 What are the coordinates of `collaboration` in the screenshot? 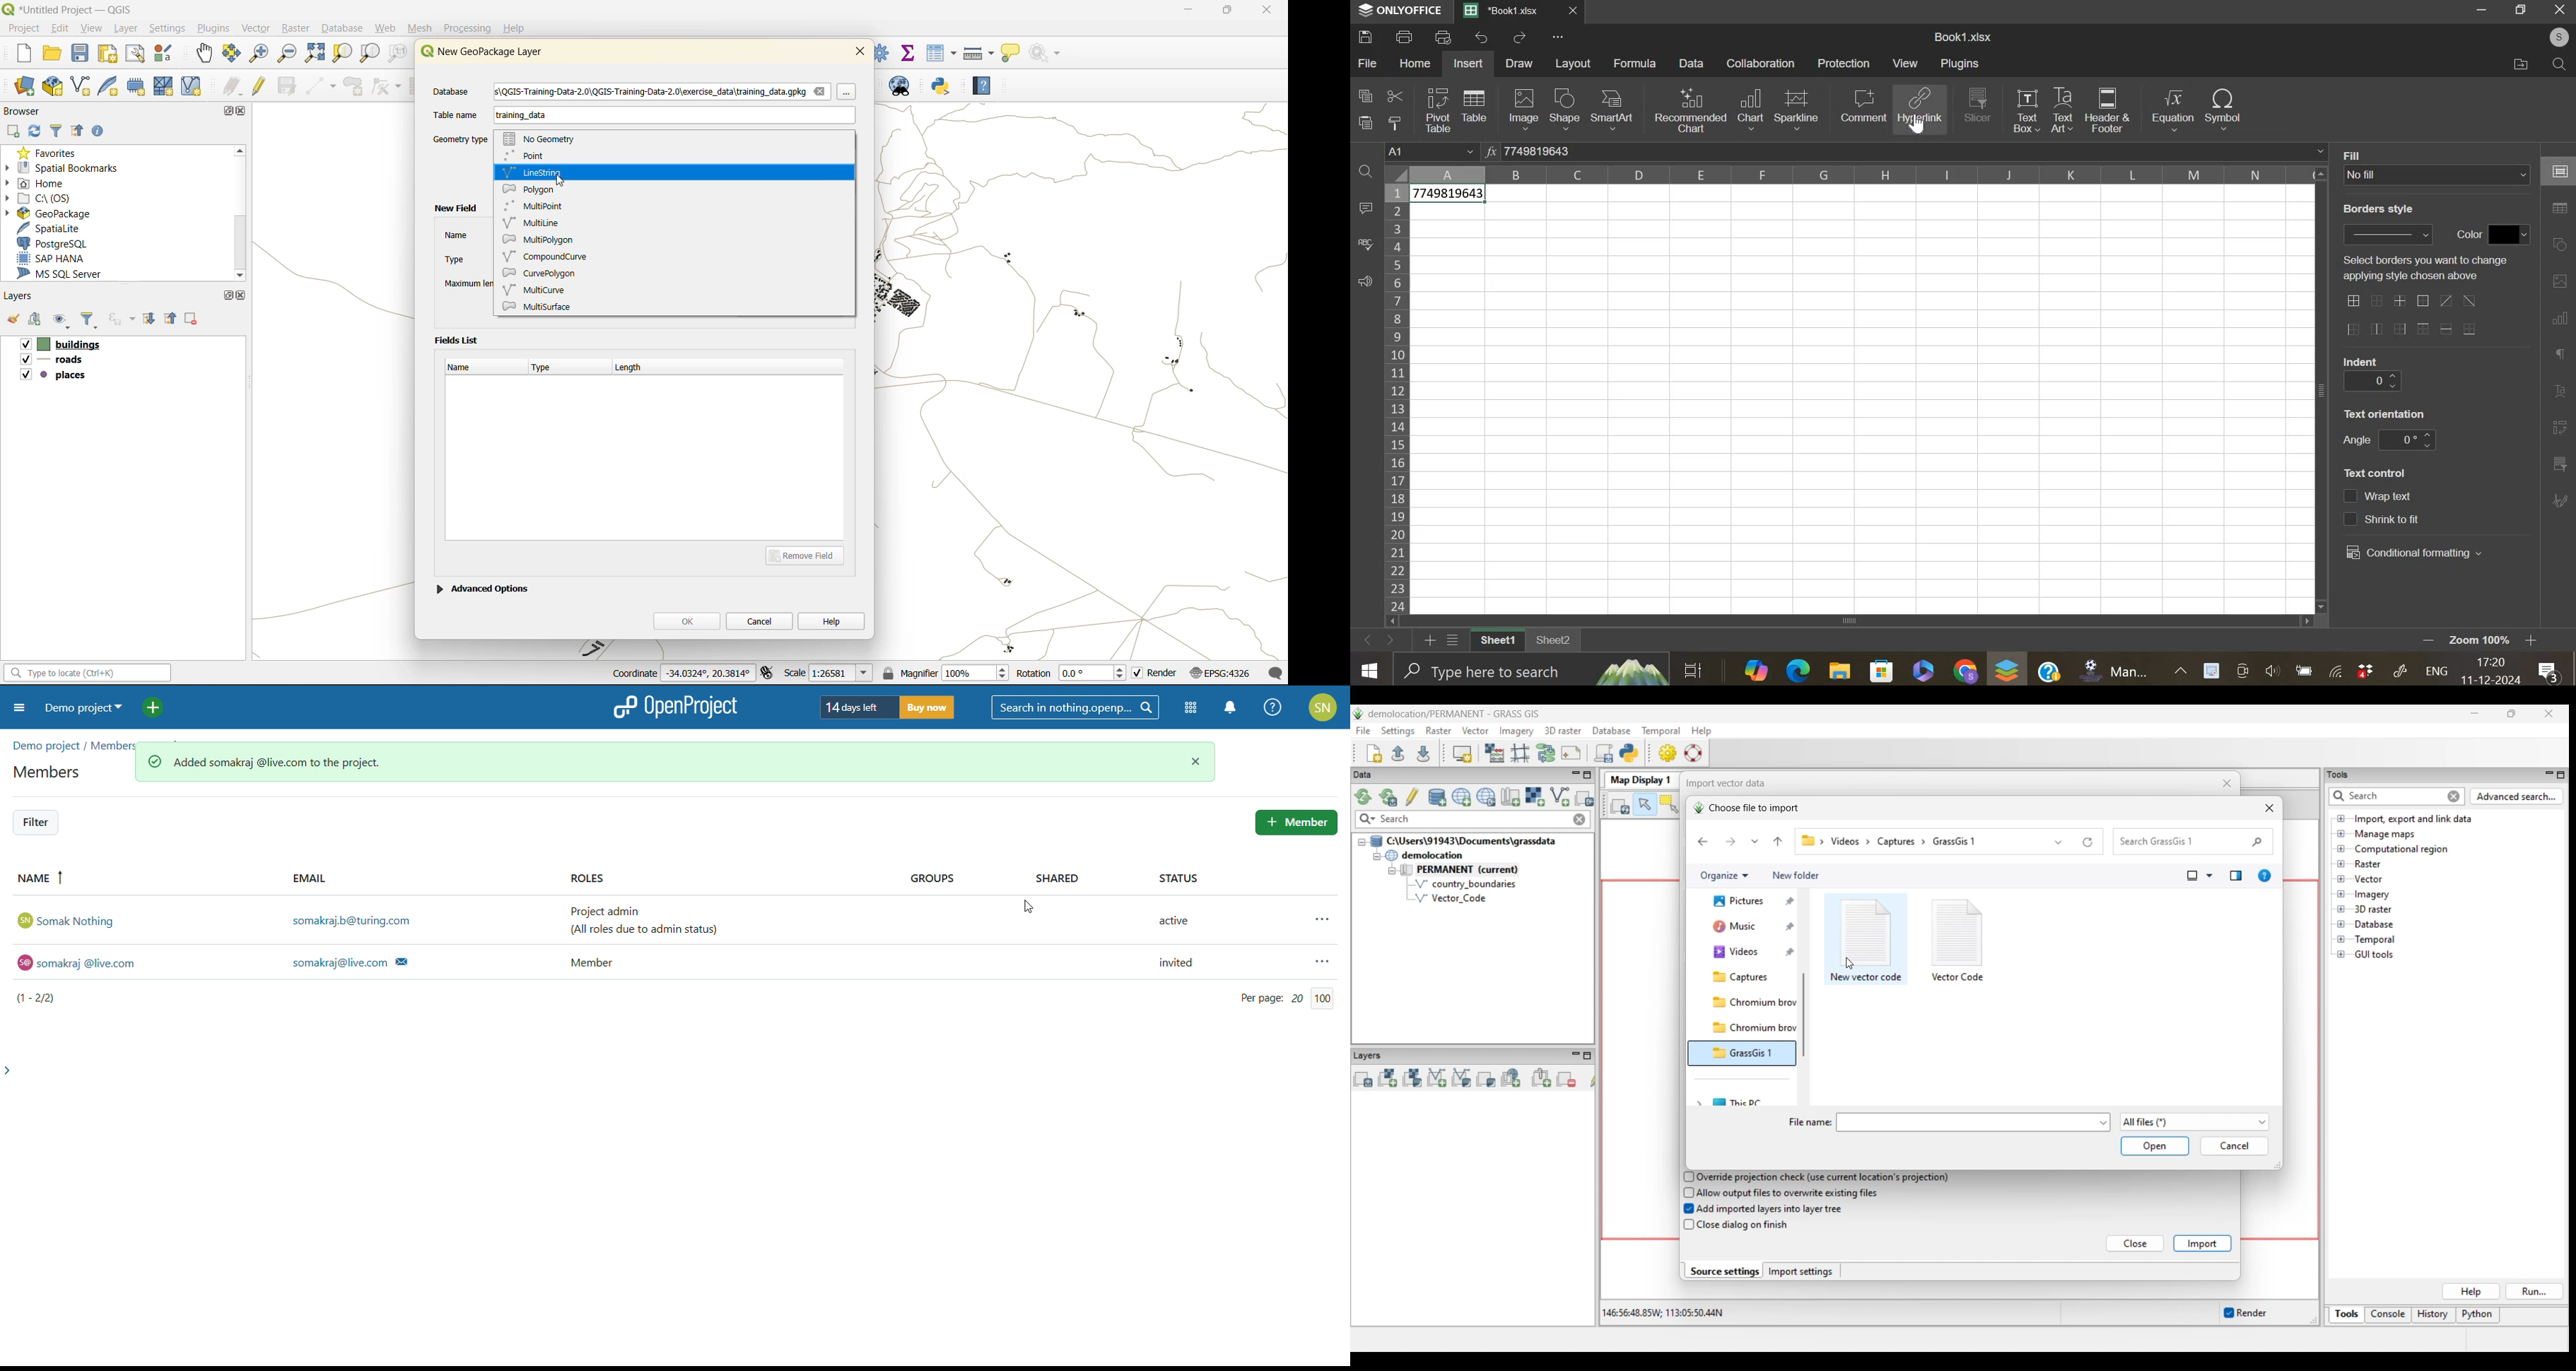 It's located at (1762, 63).